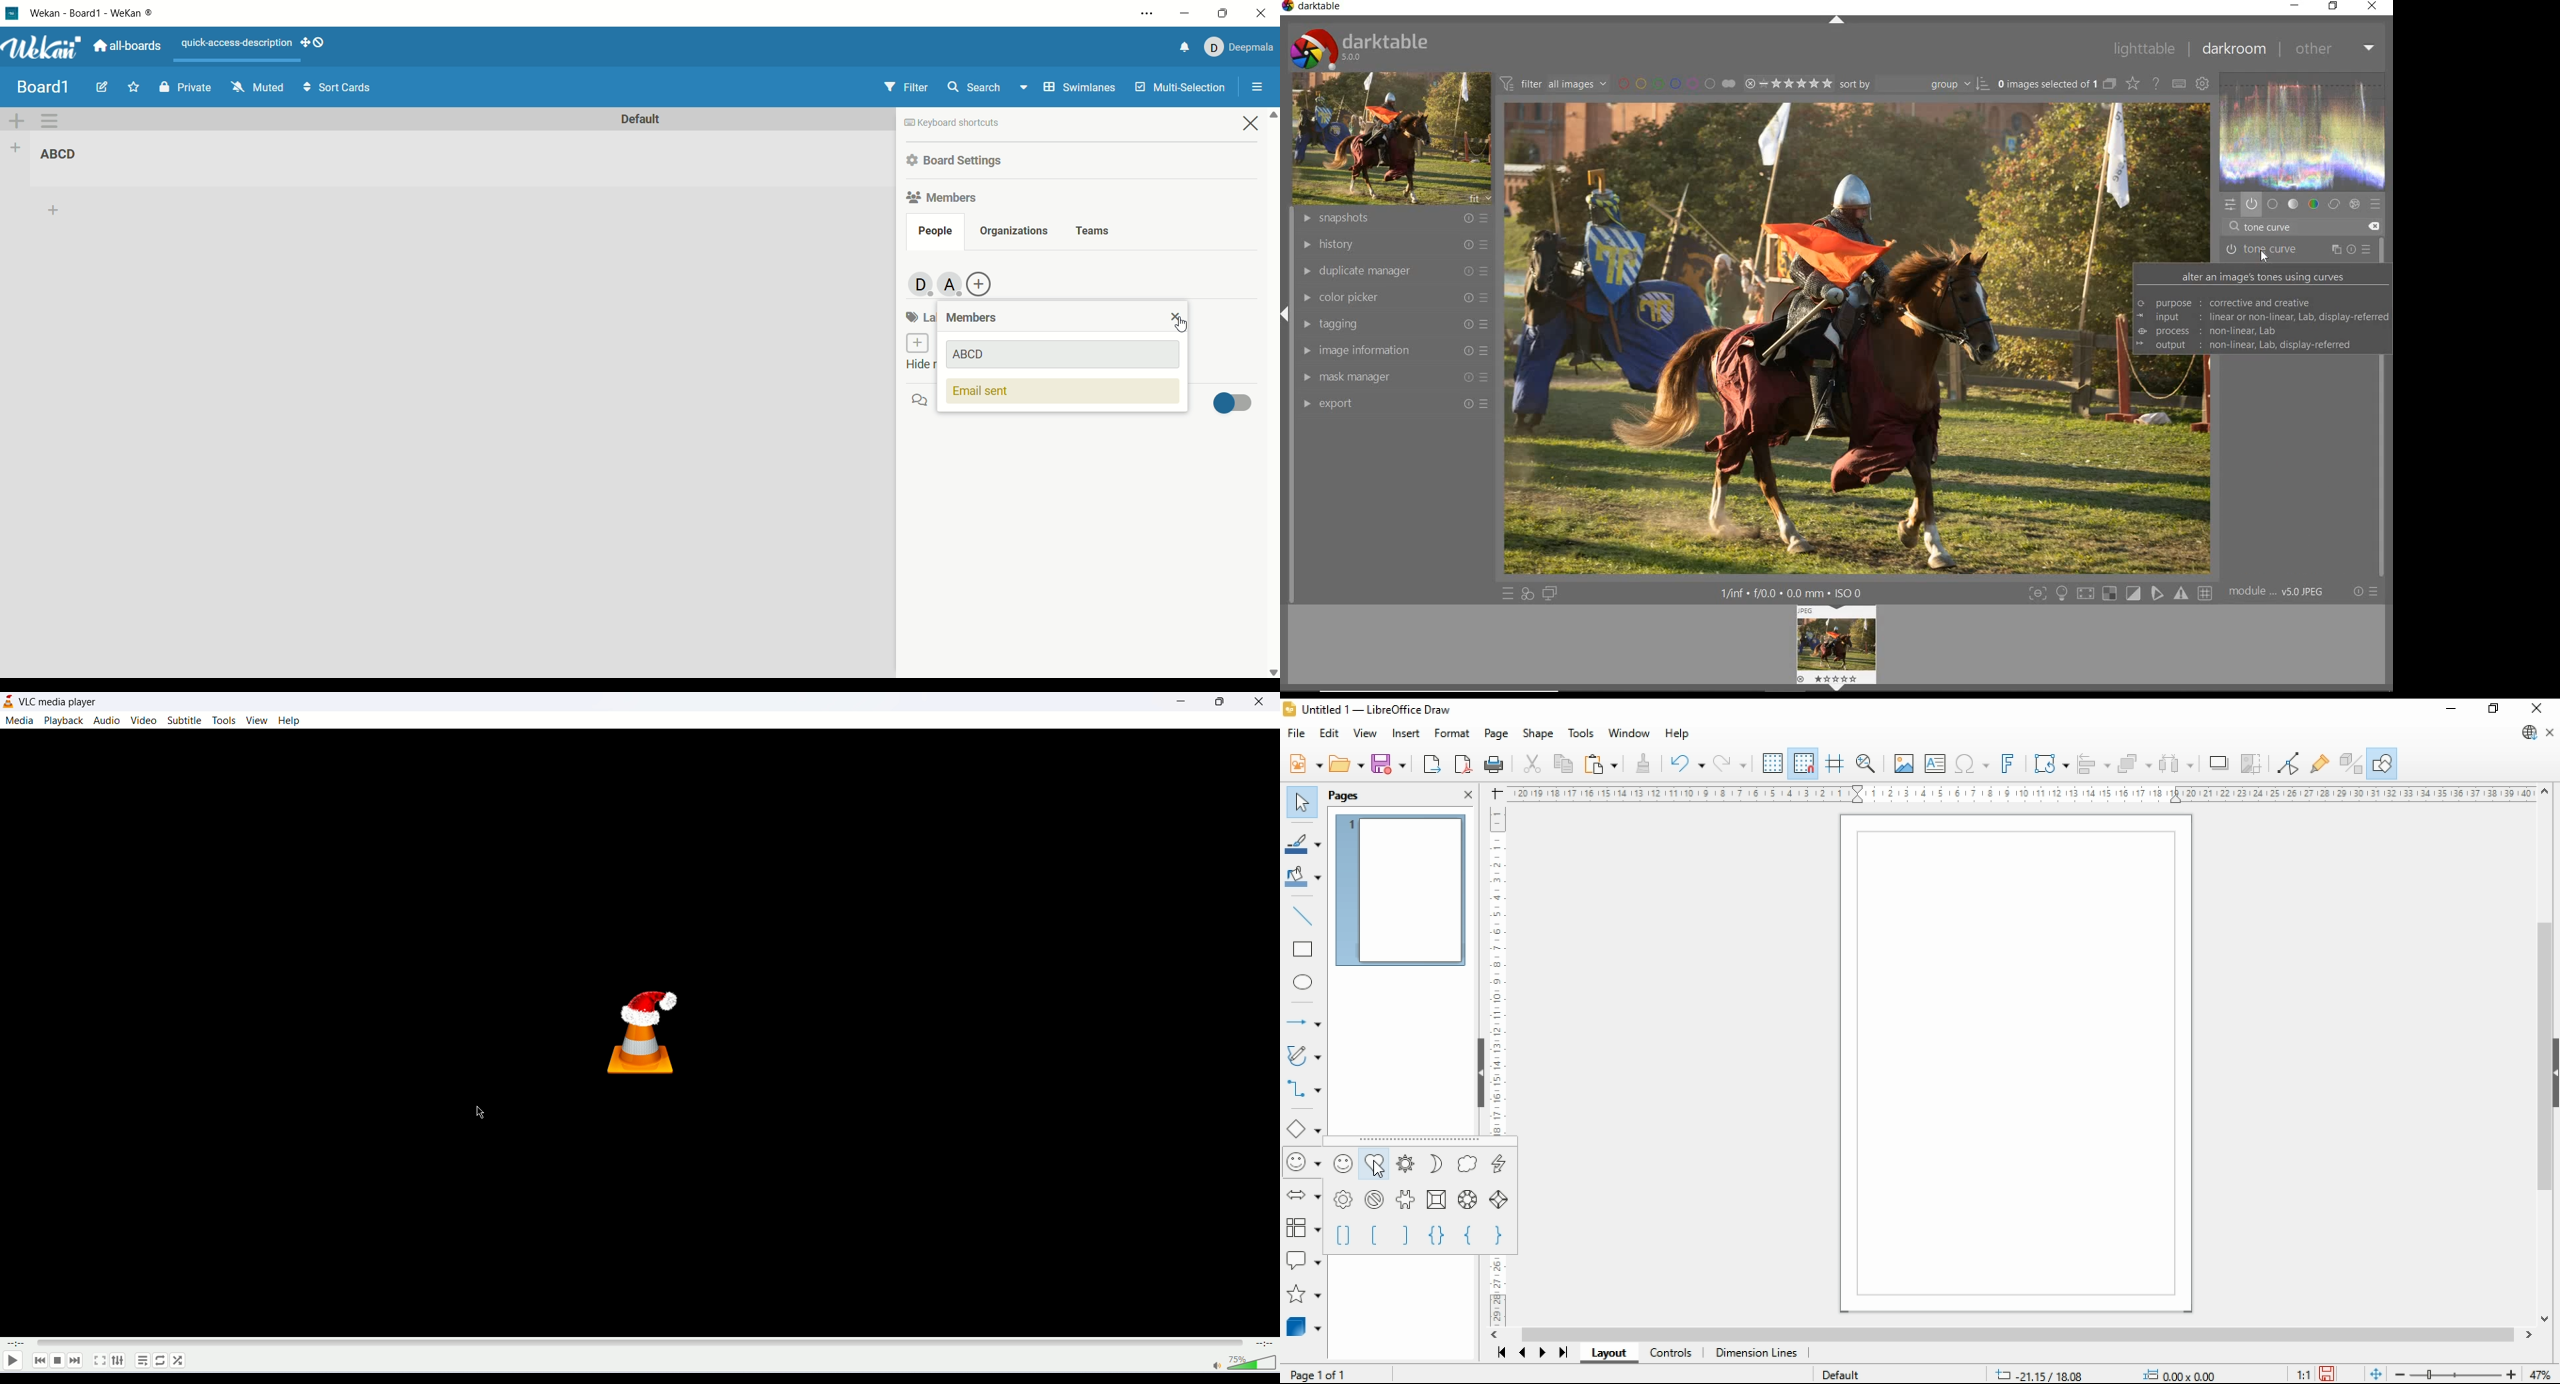 The height and width of the screenshot is (1400, 2576). What do you see at coordinates (1303, 1327) in the screenshot?
I see `3D objects` at bounding box center [1303, 1327].